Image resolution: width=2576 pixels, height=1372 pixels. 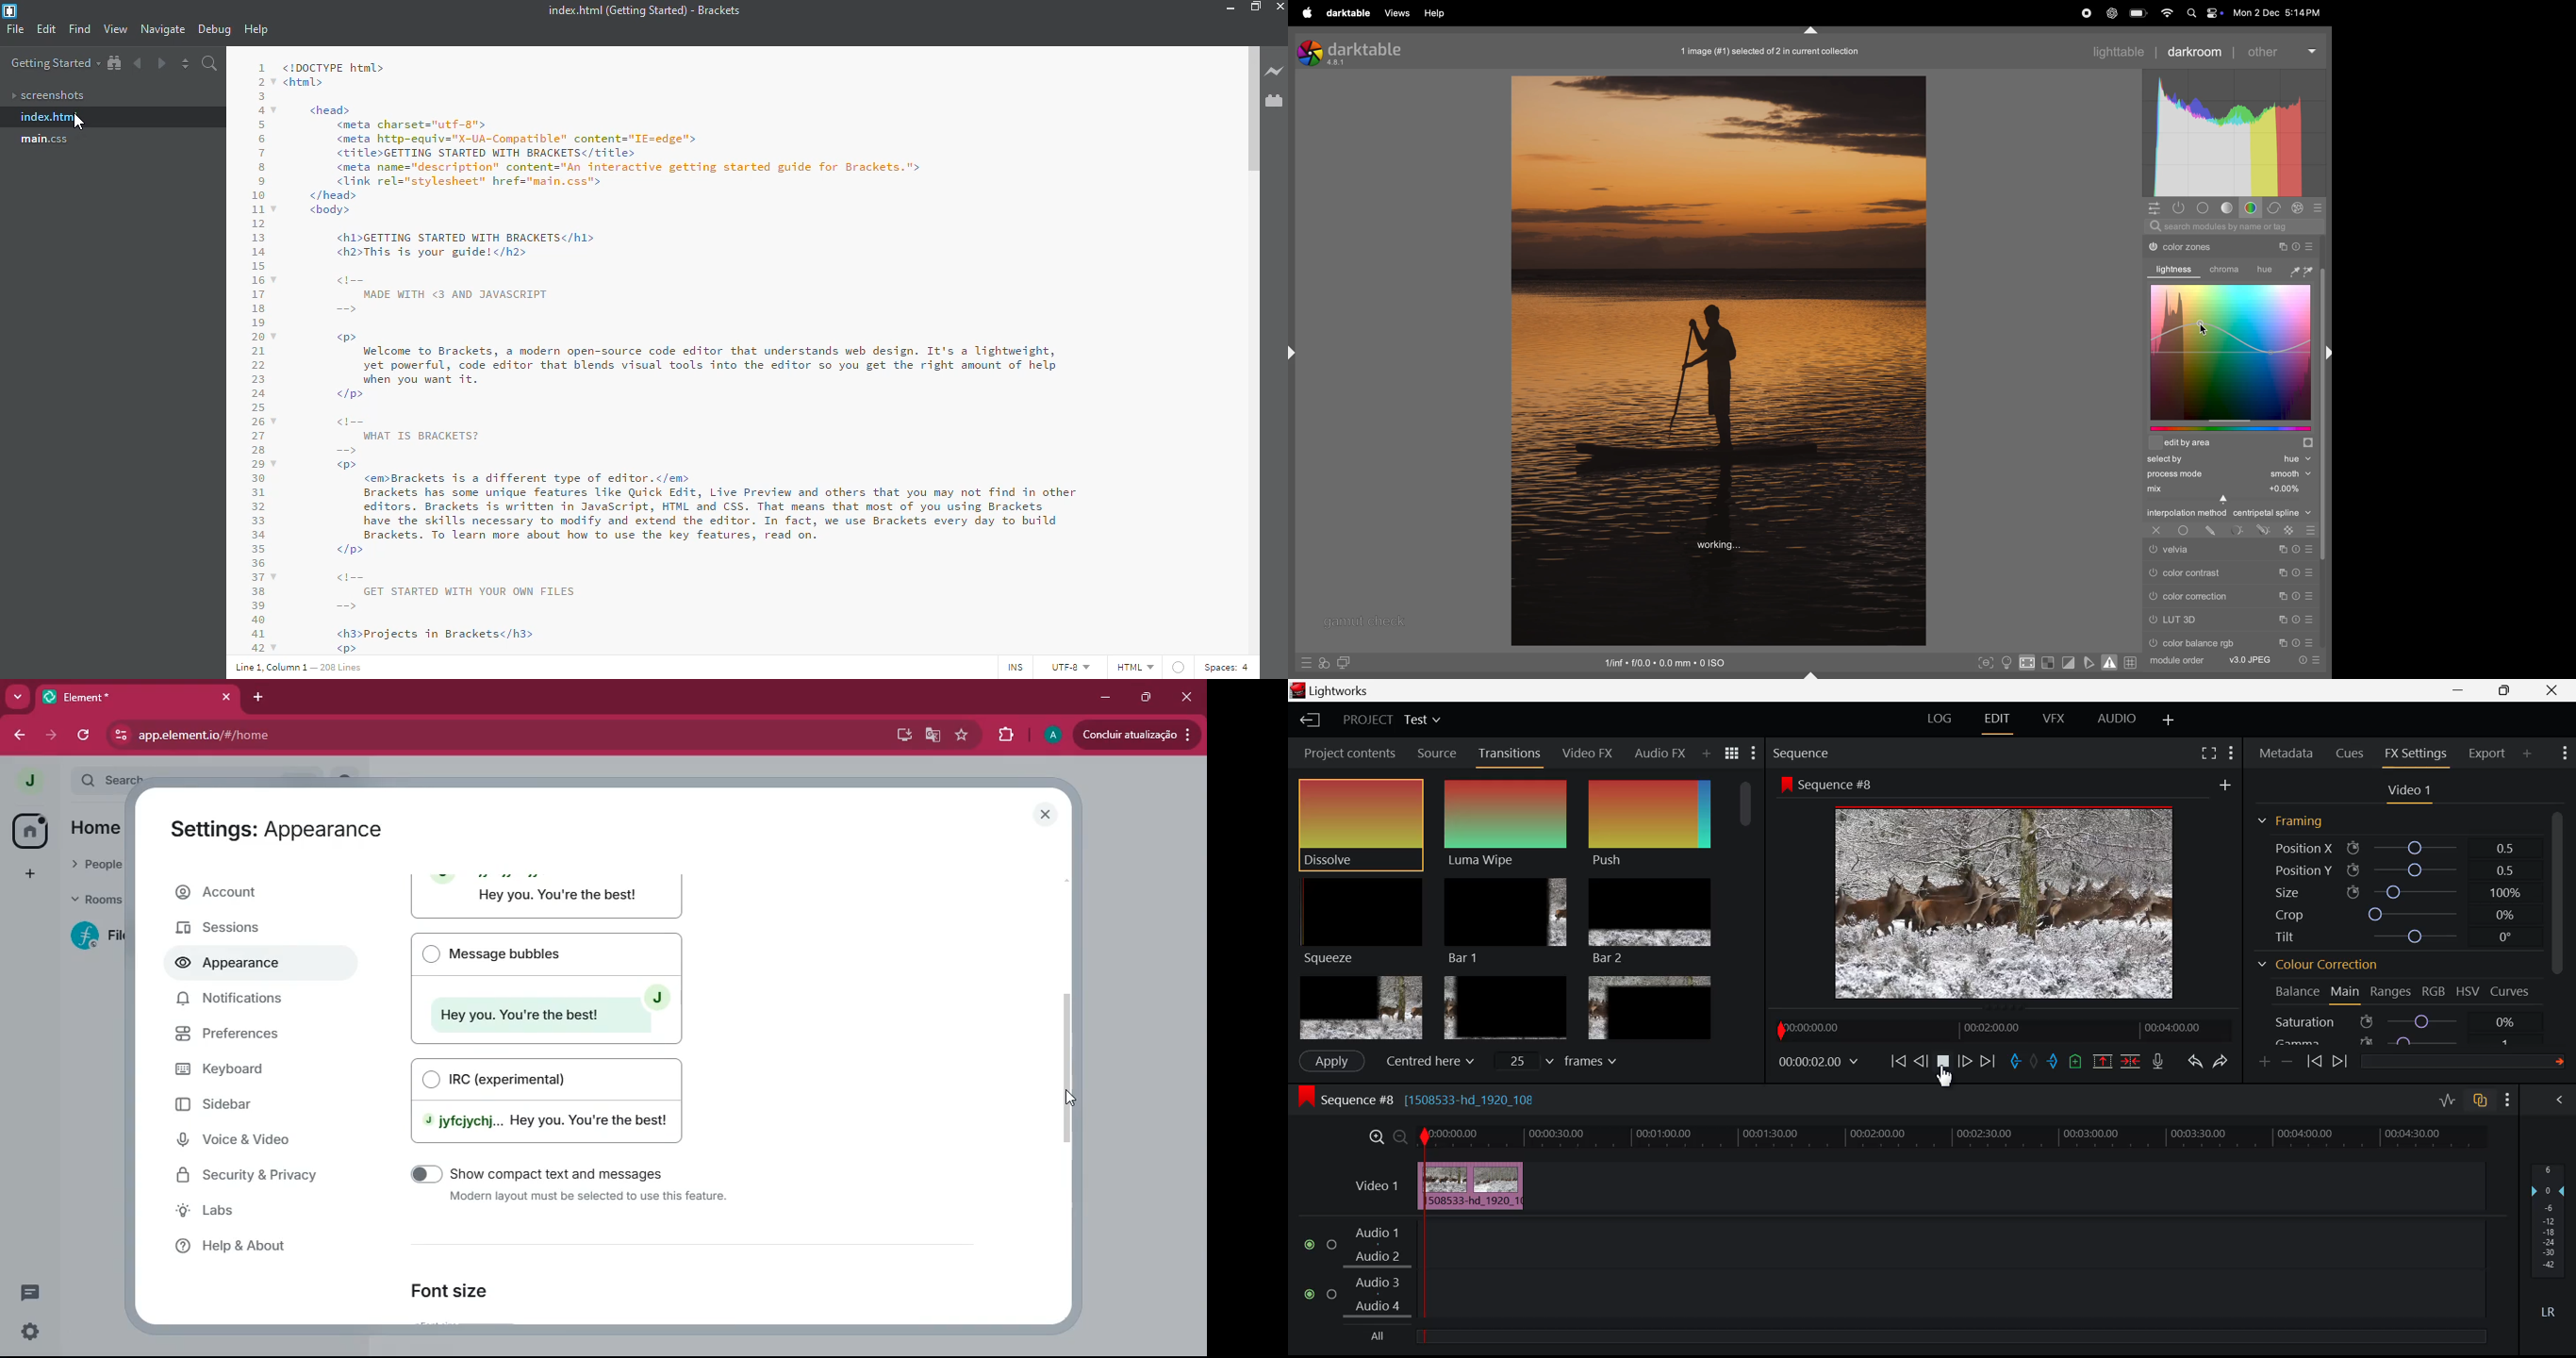 What do you see at coordinates (1381, 1337) in the screenshot?
I see `All` at bounding box center [1381, 1337].